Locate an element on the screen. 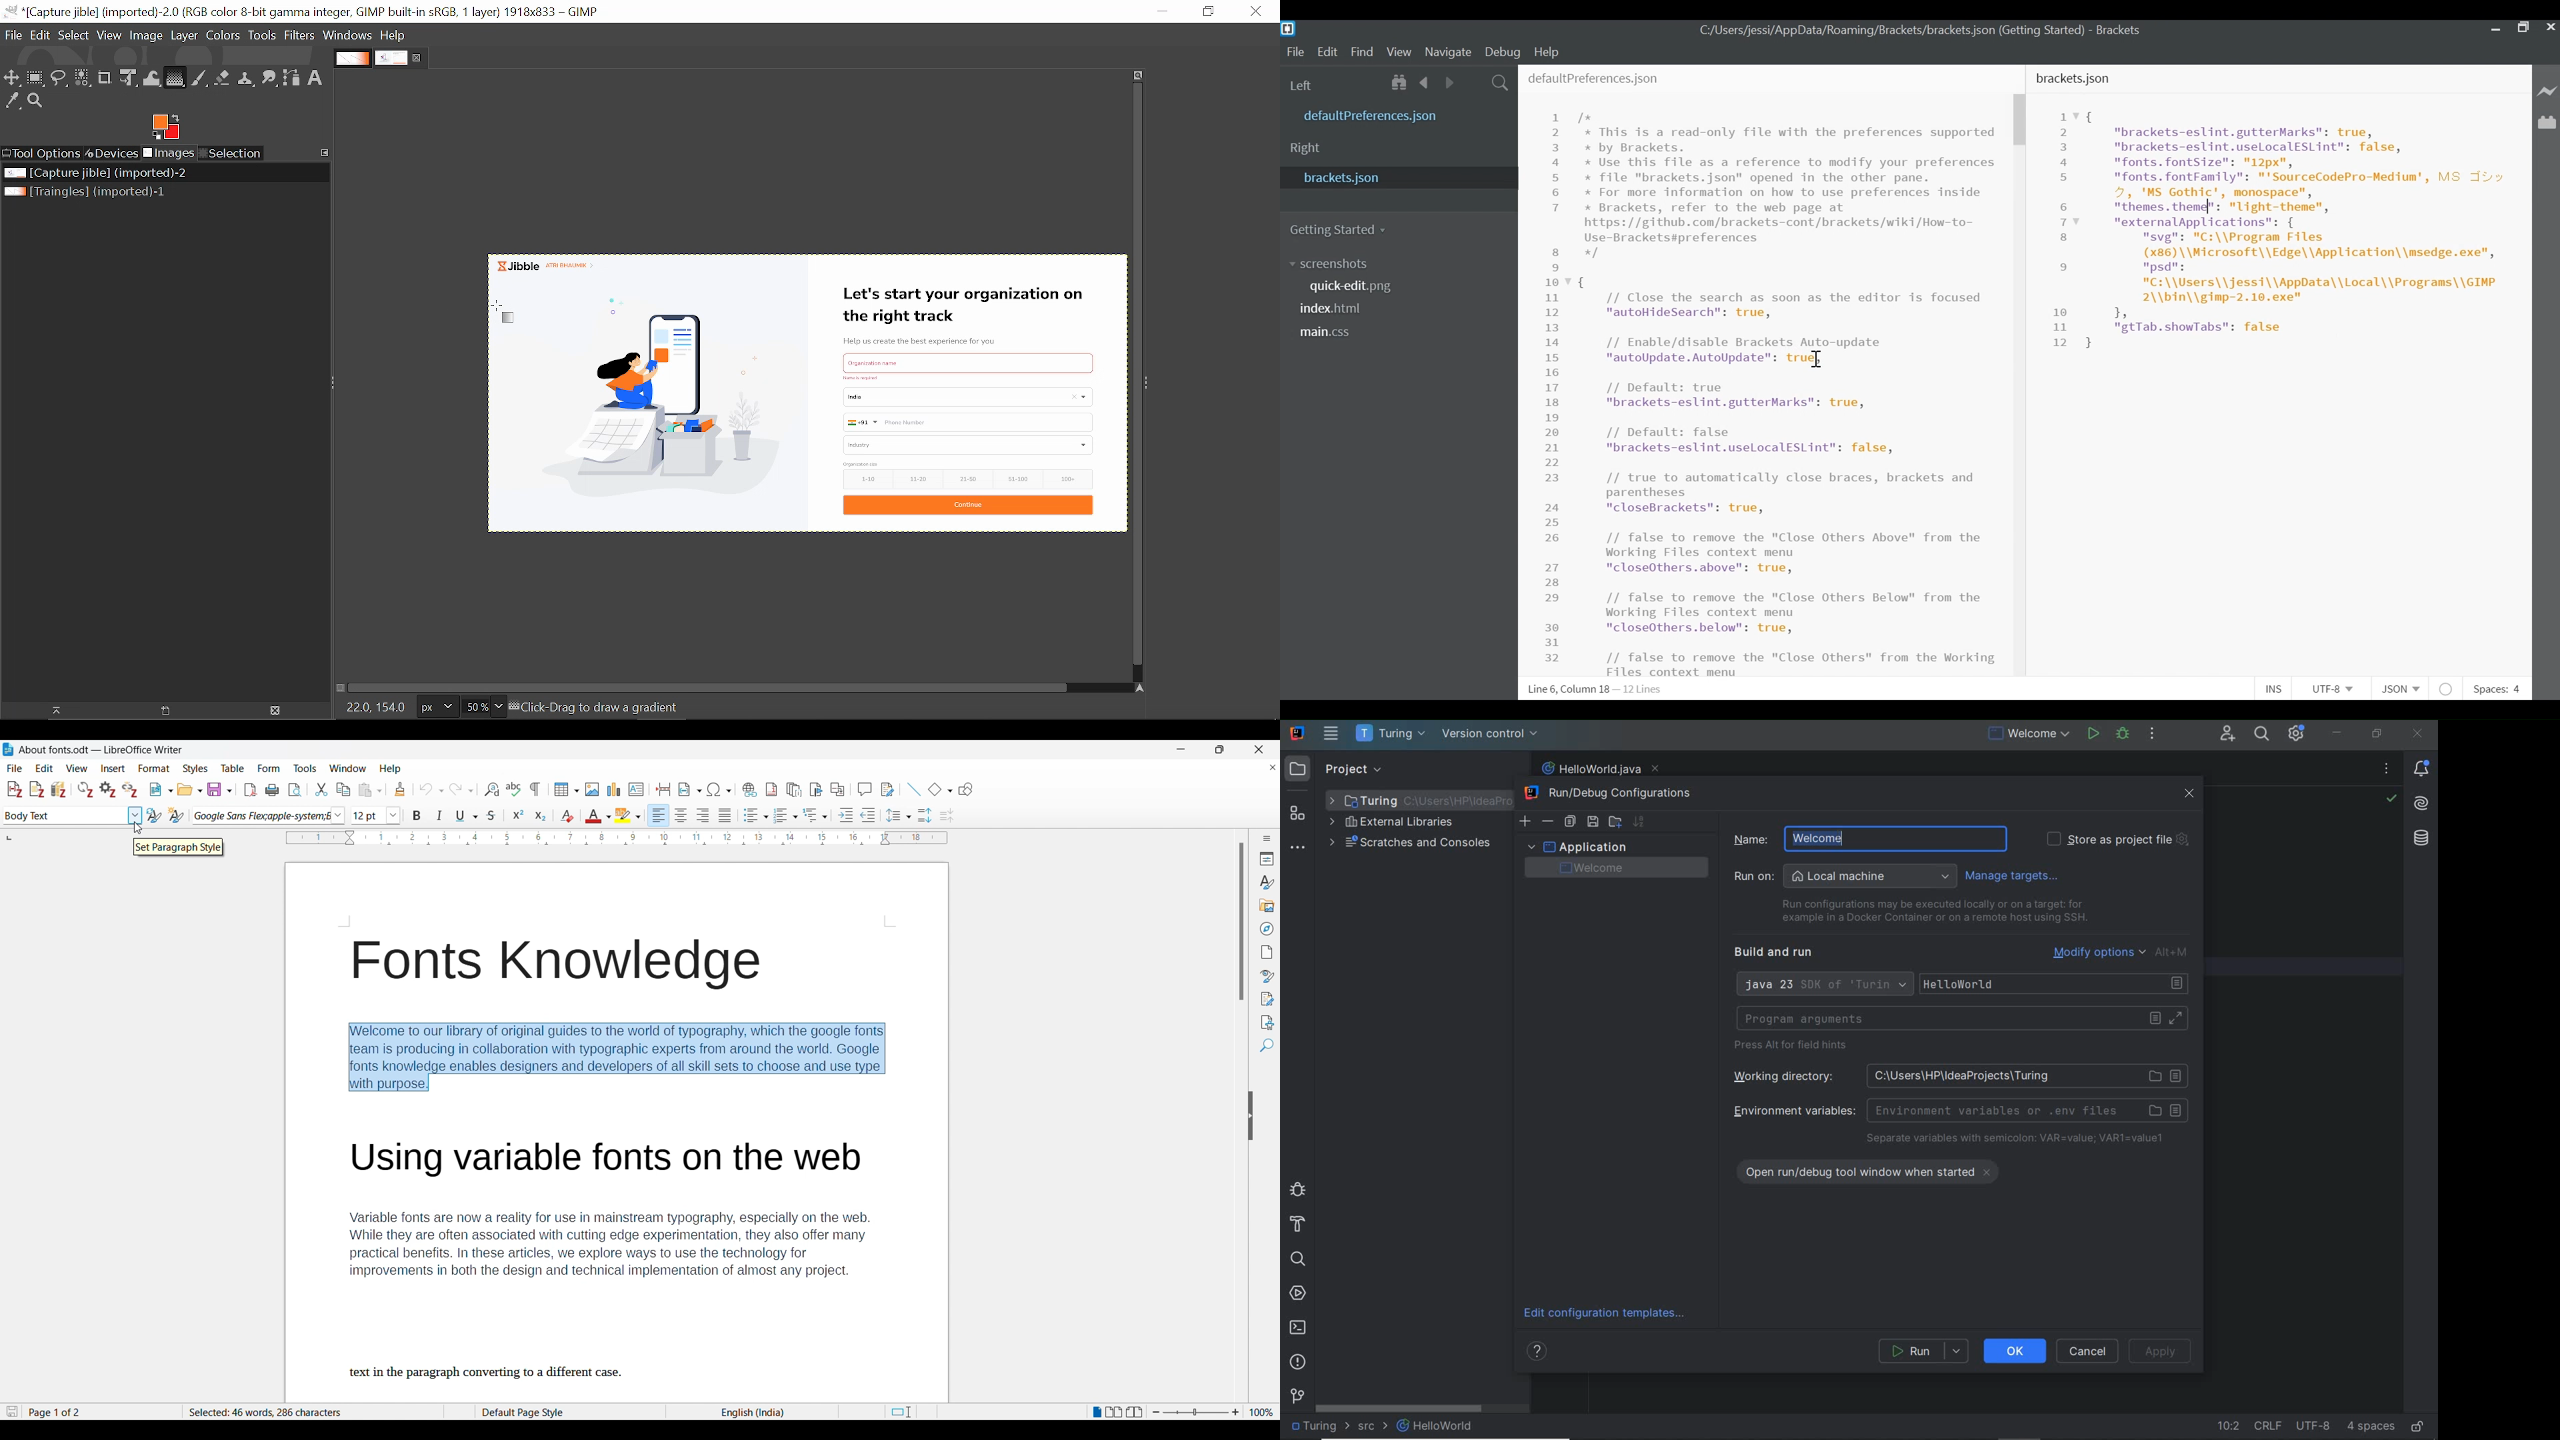 Image resolution: width=2576 pixels, height=1456 pixels. Page is located at coordinates (1267, 952).